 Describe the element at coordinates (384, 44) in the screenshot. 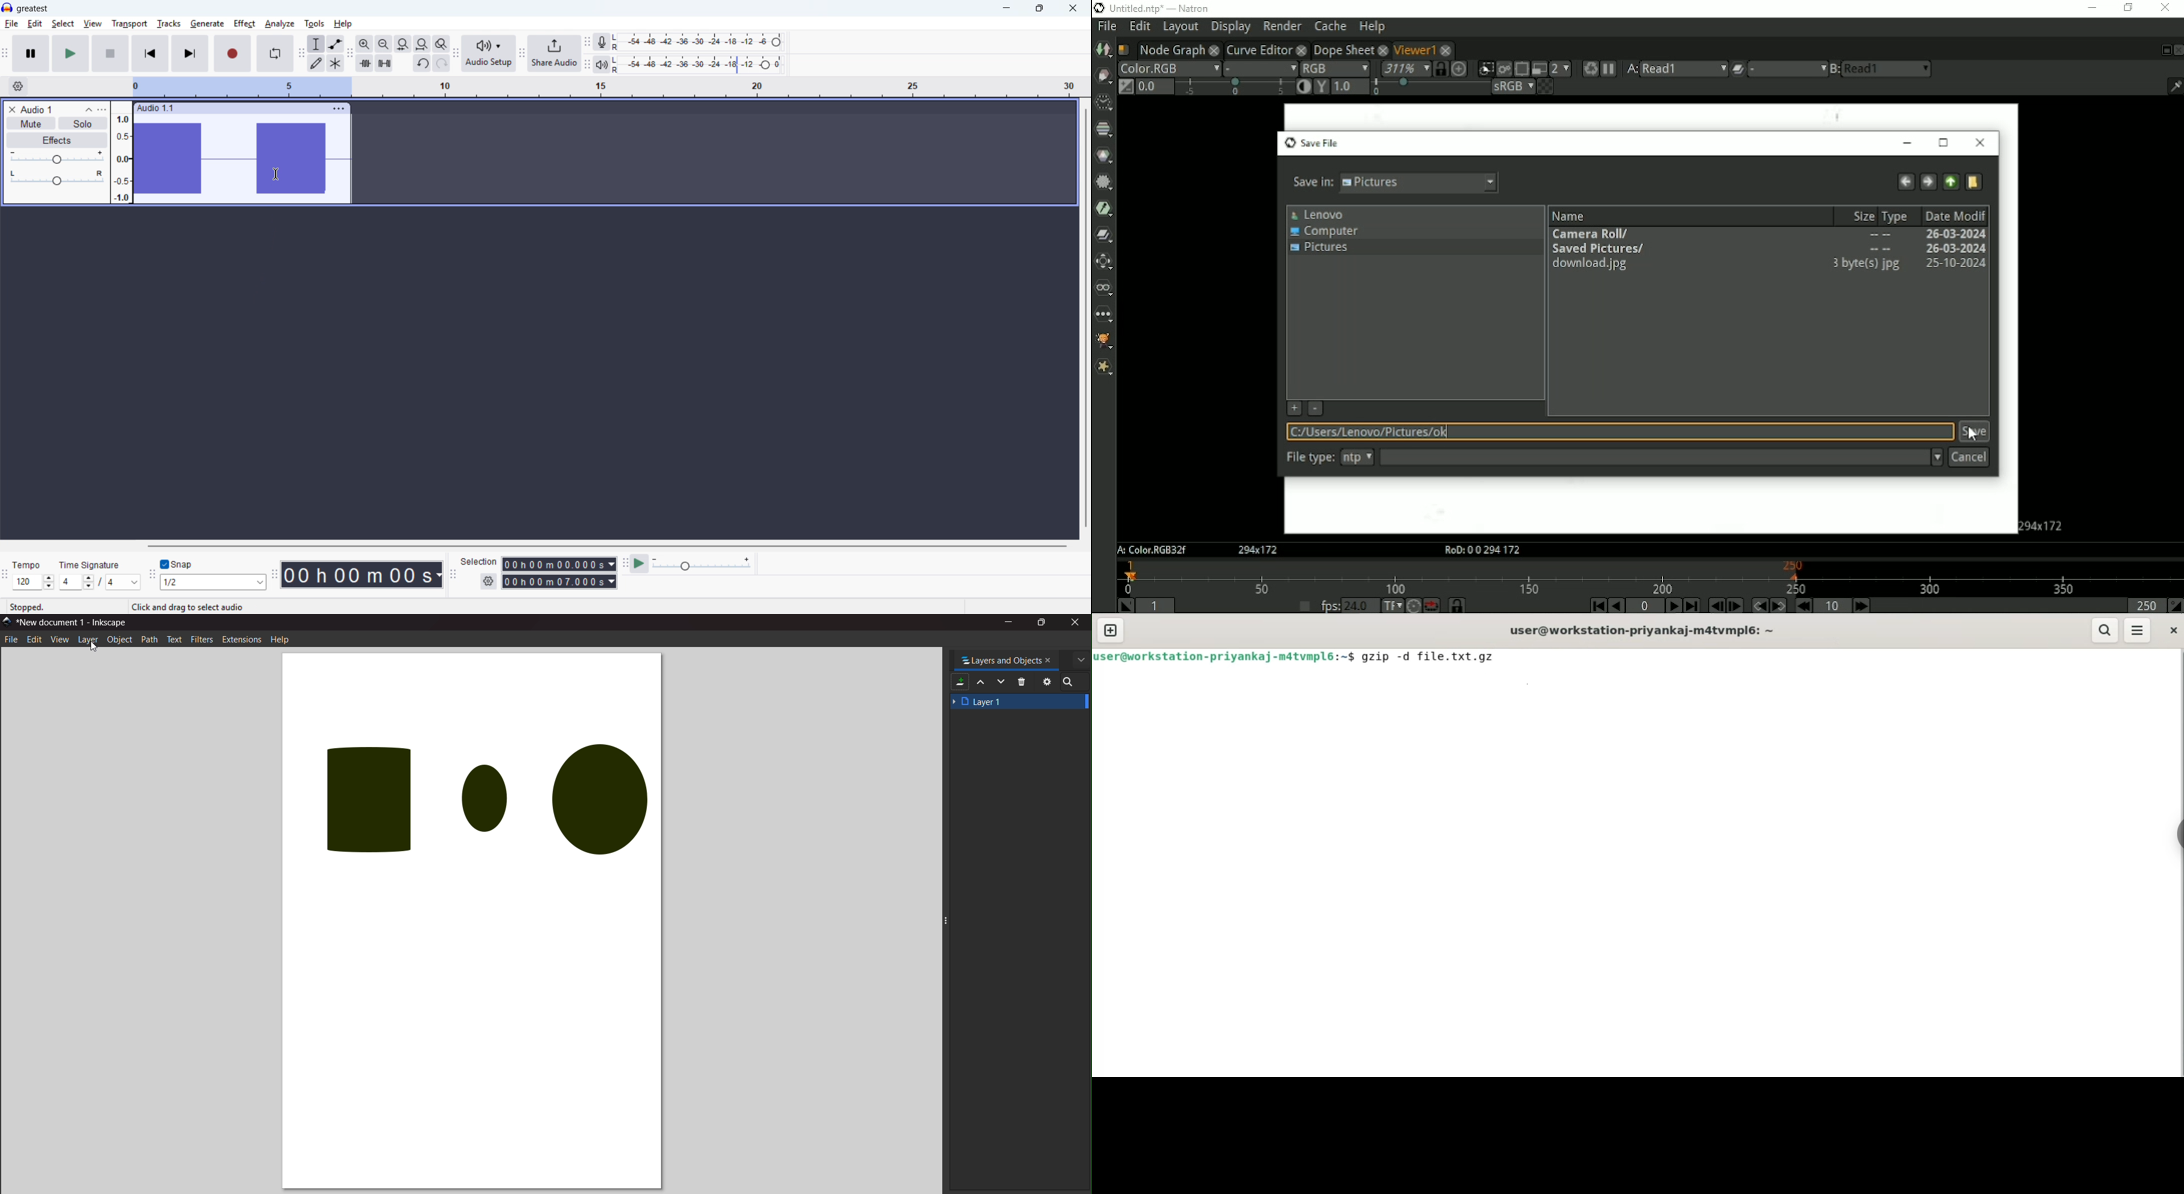

I see `Zoom out ` at that location.